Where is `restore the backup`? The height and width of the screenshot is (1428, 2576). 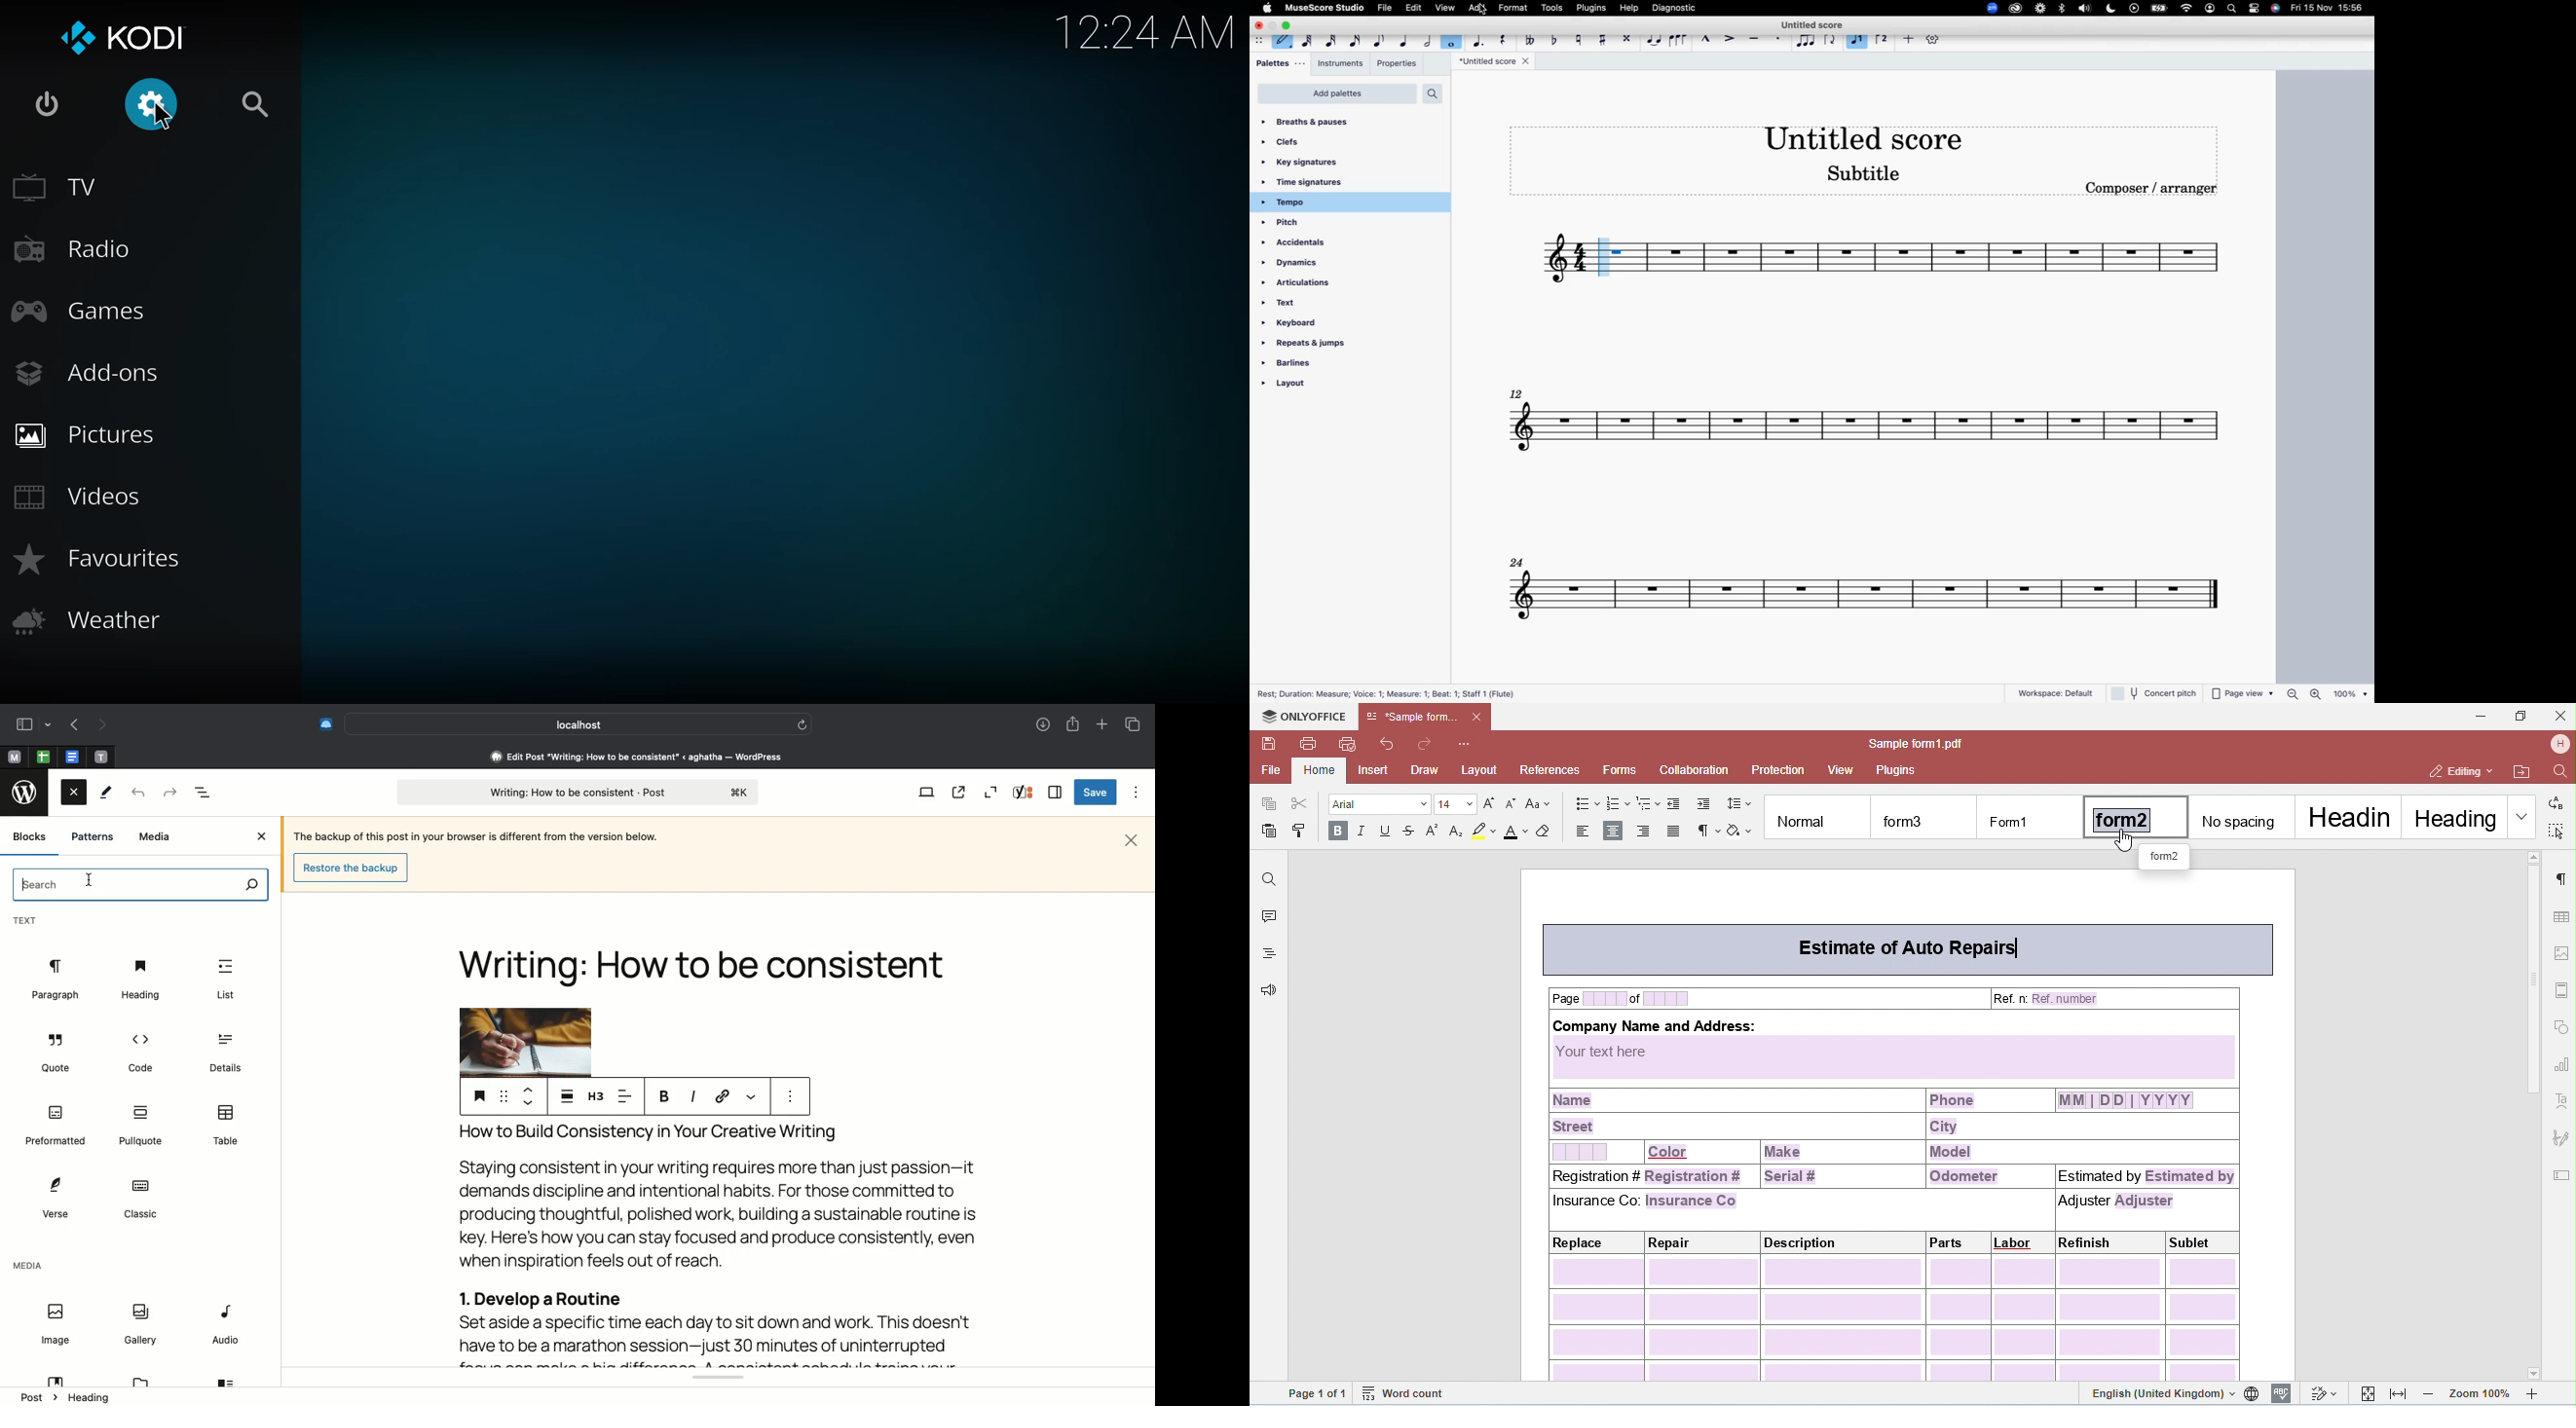
restore the backup is located at coordinates (353, 868).